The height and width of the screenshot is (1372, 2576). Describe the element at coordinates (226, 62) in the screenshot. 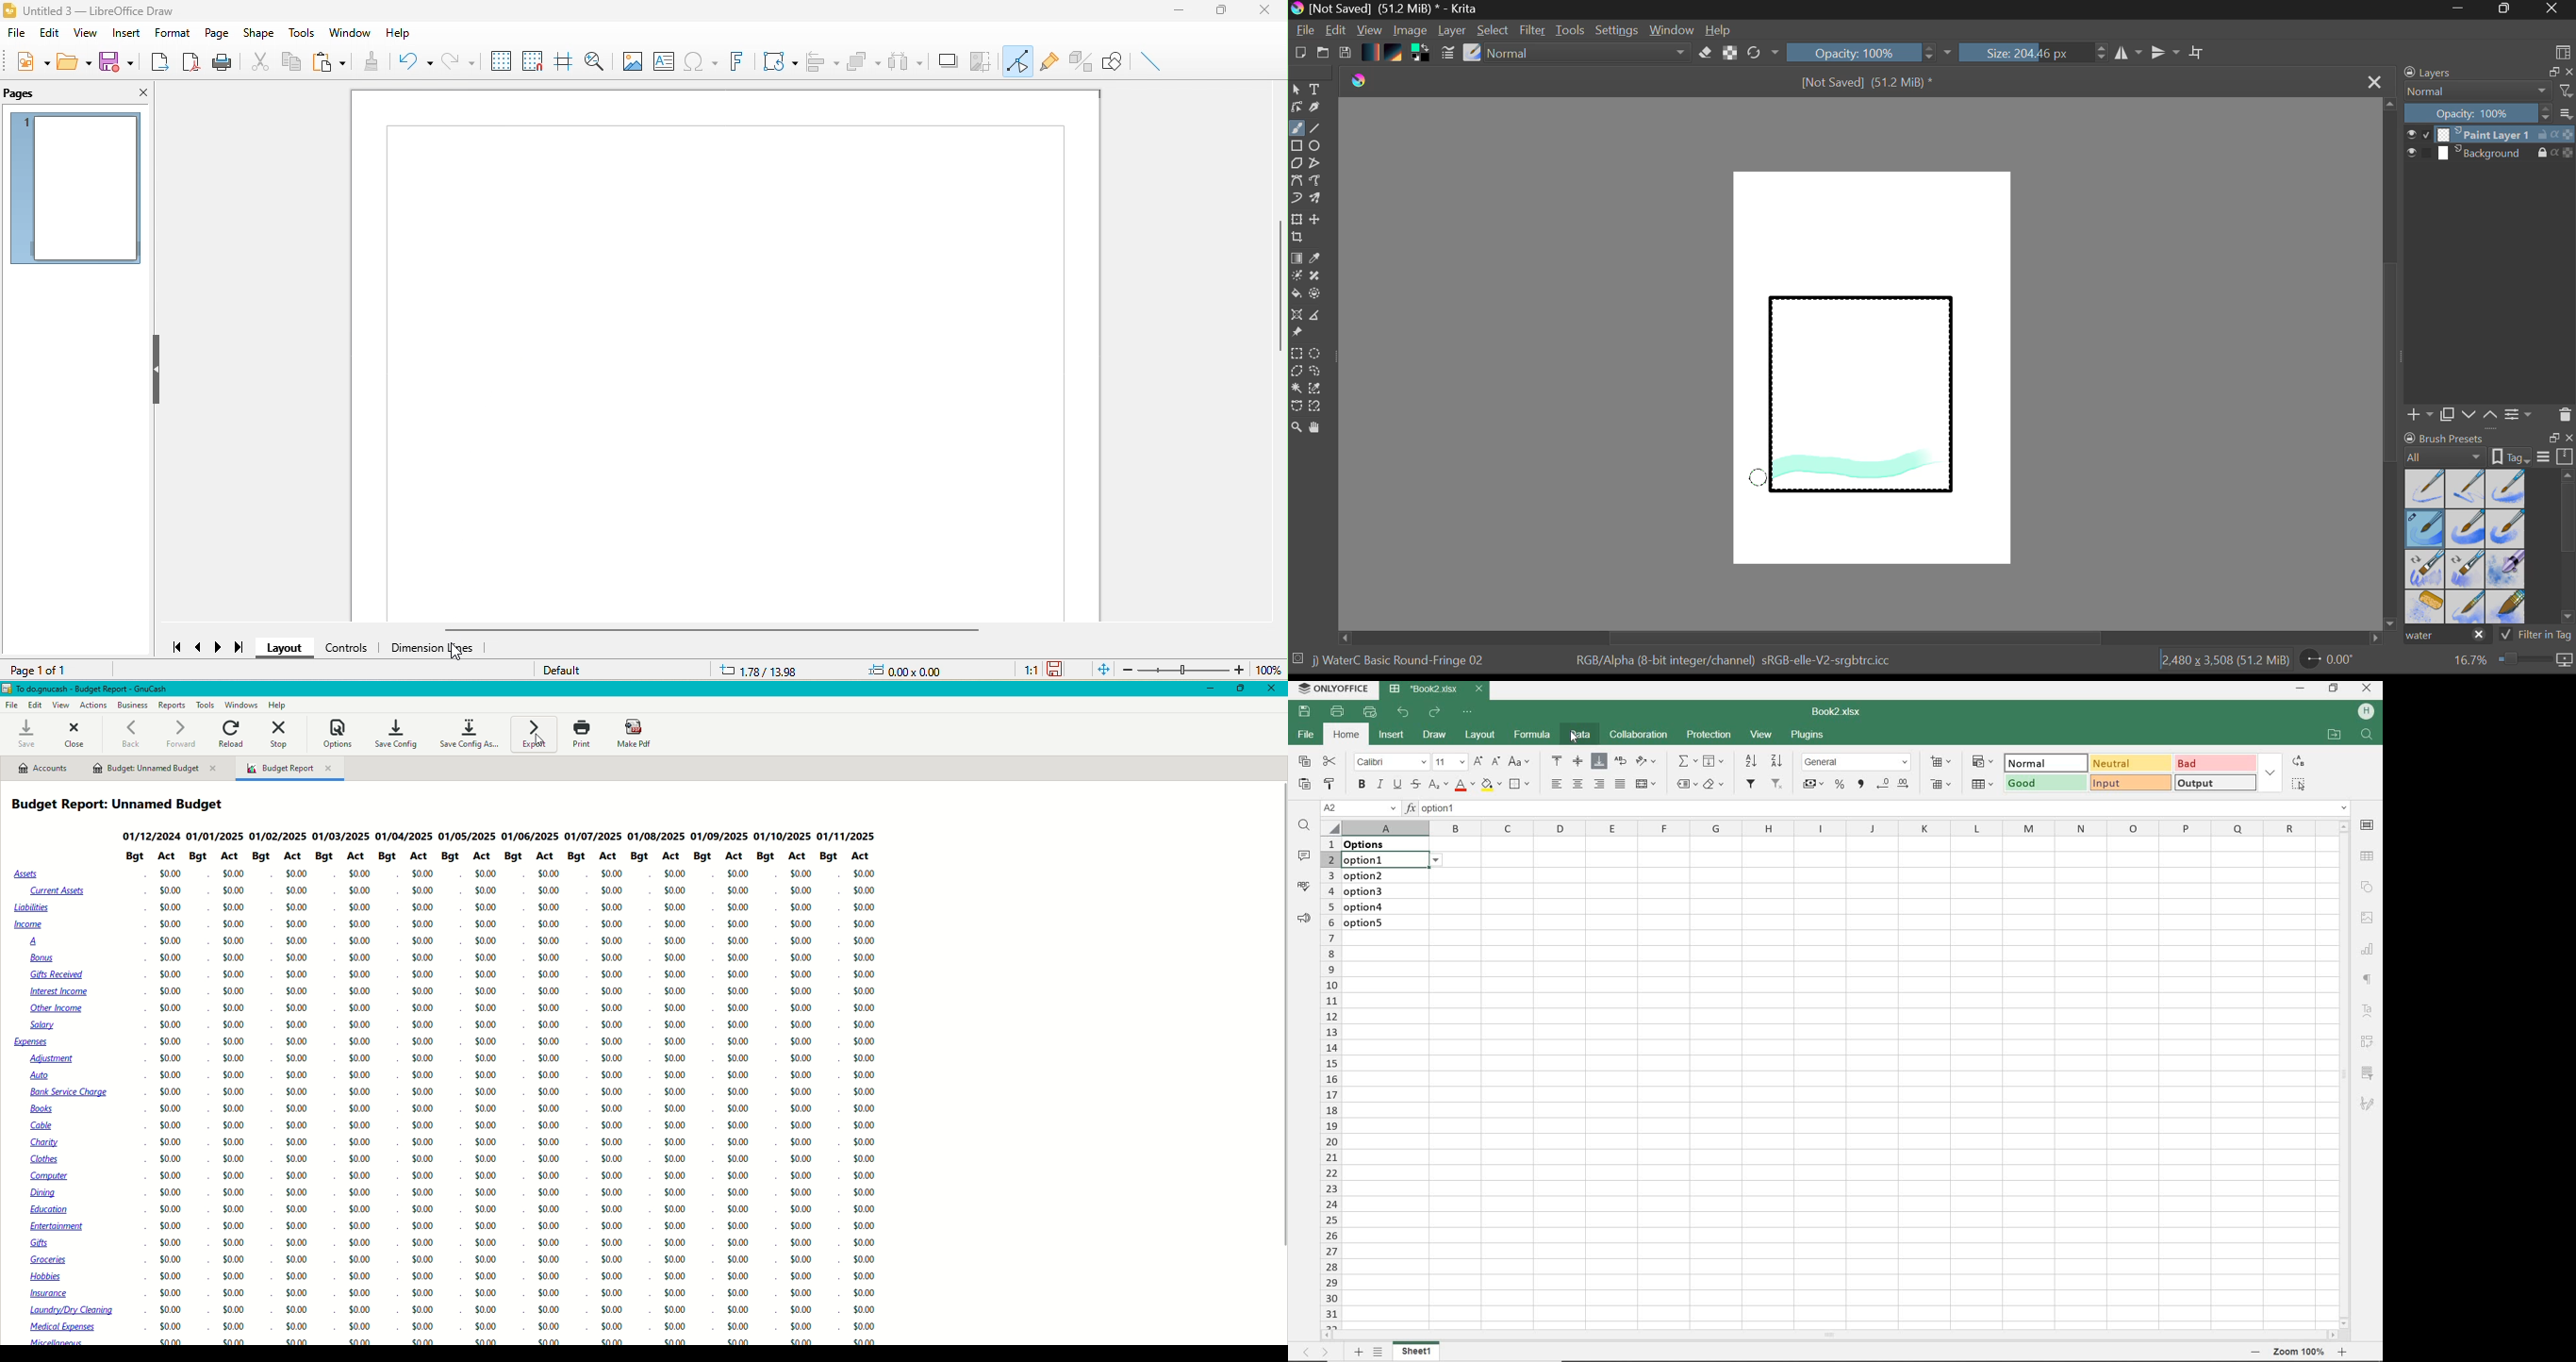

I see `print` at that location.